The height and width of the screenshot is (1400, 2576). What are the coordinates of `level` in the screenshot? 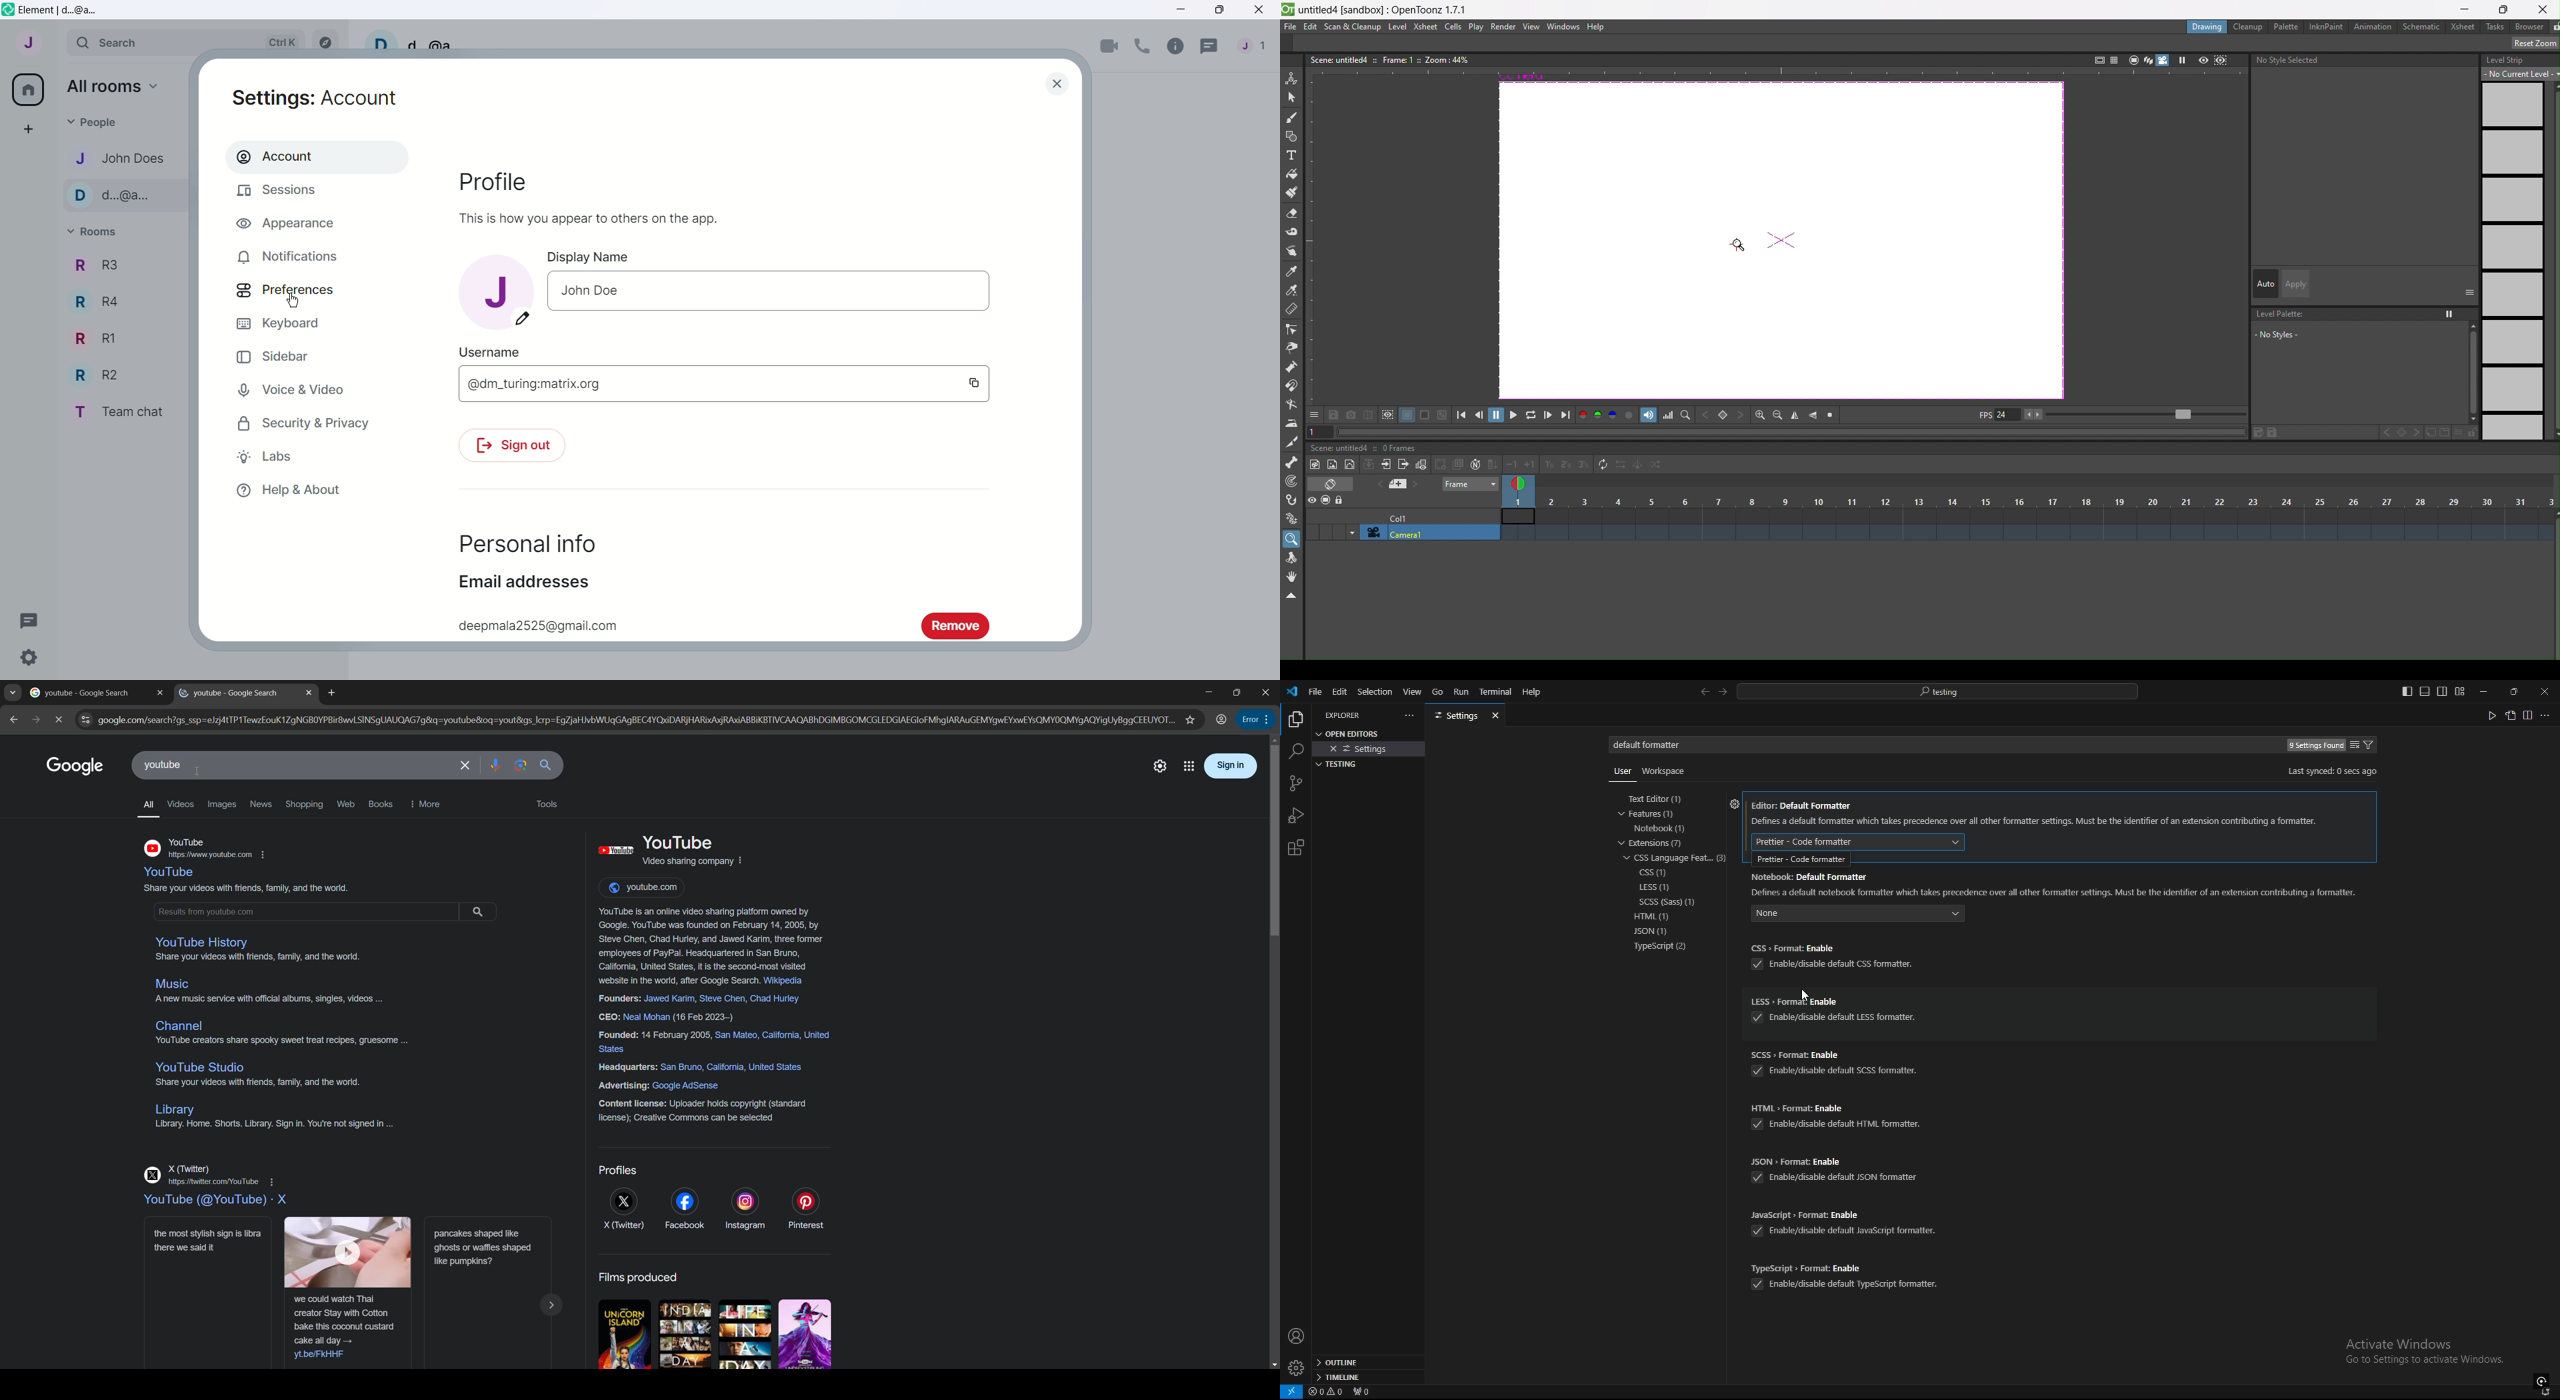 It's located at (1398, 26).